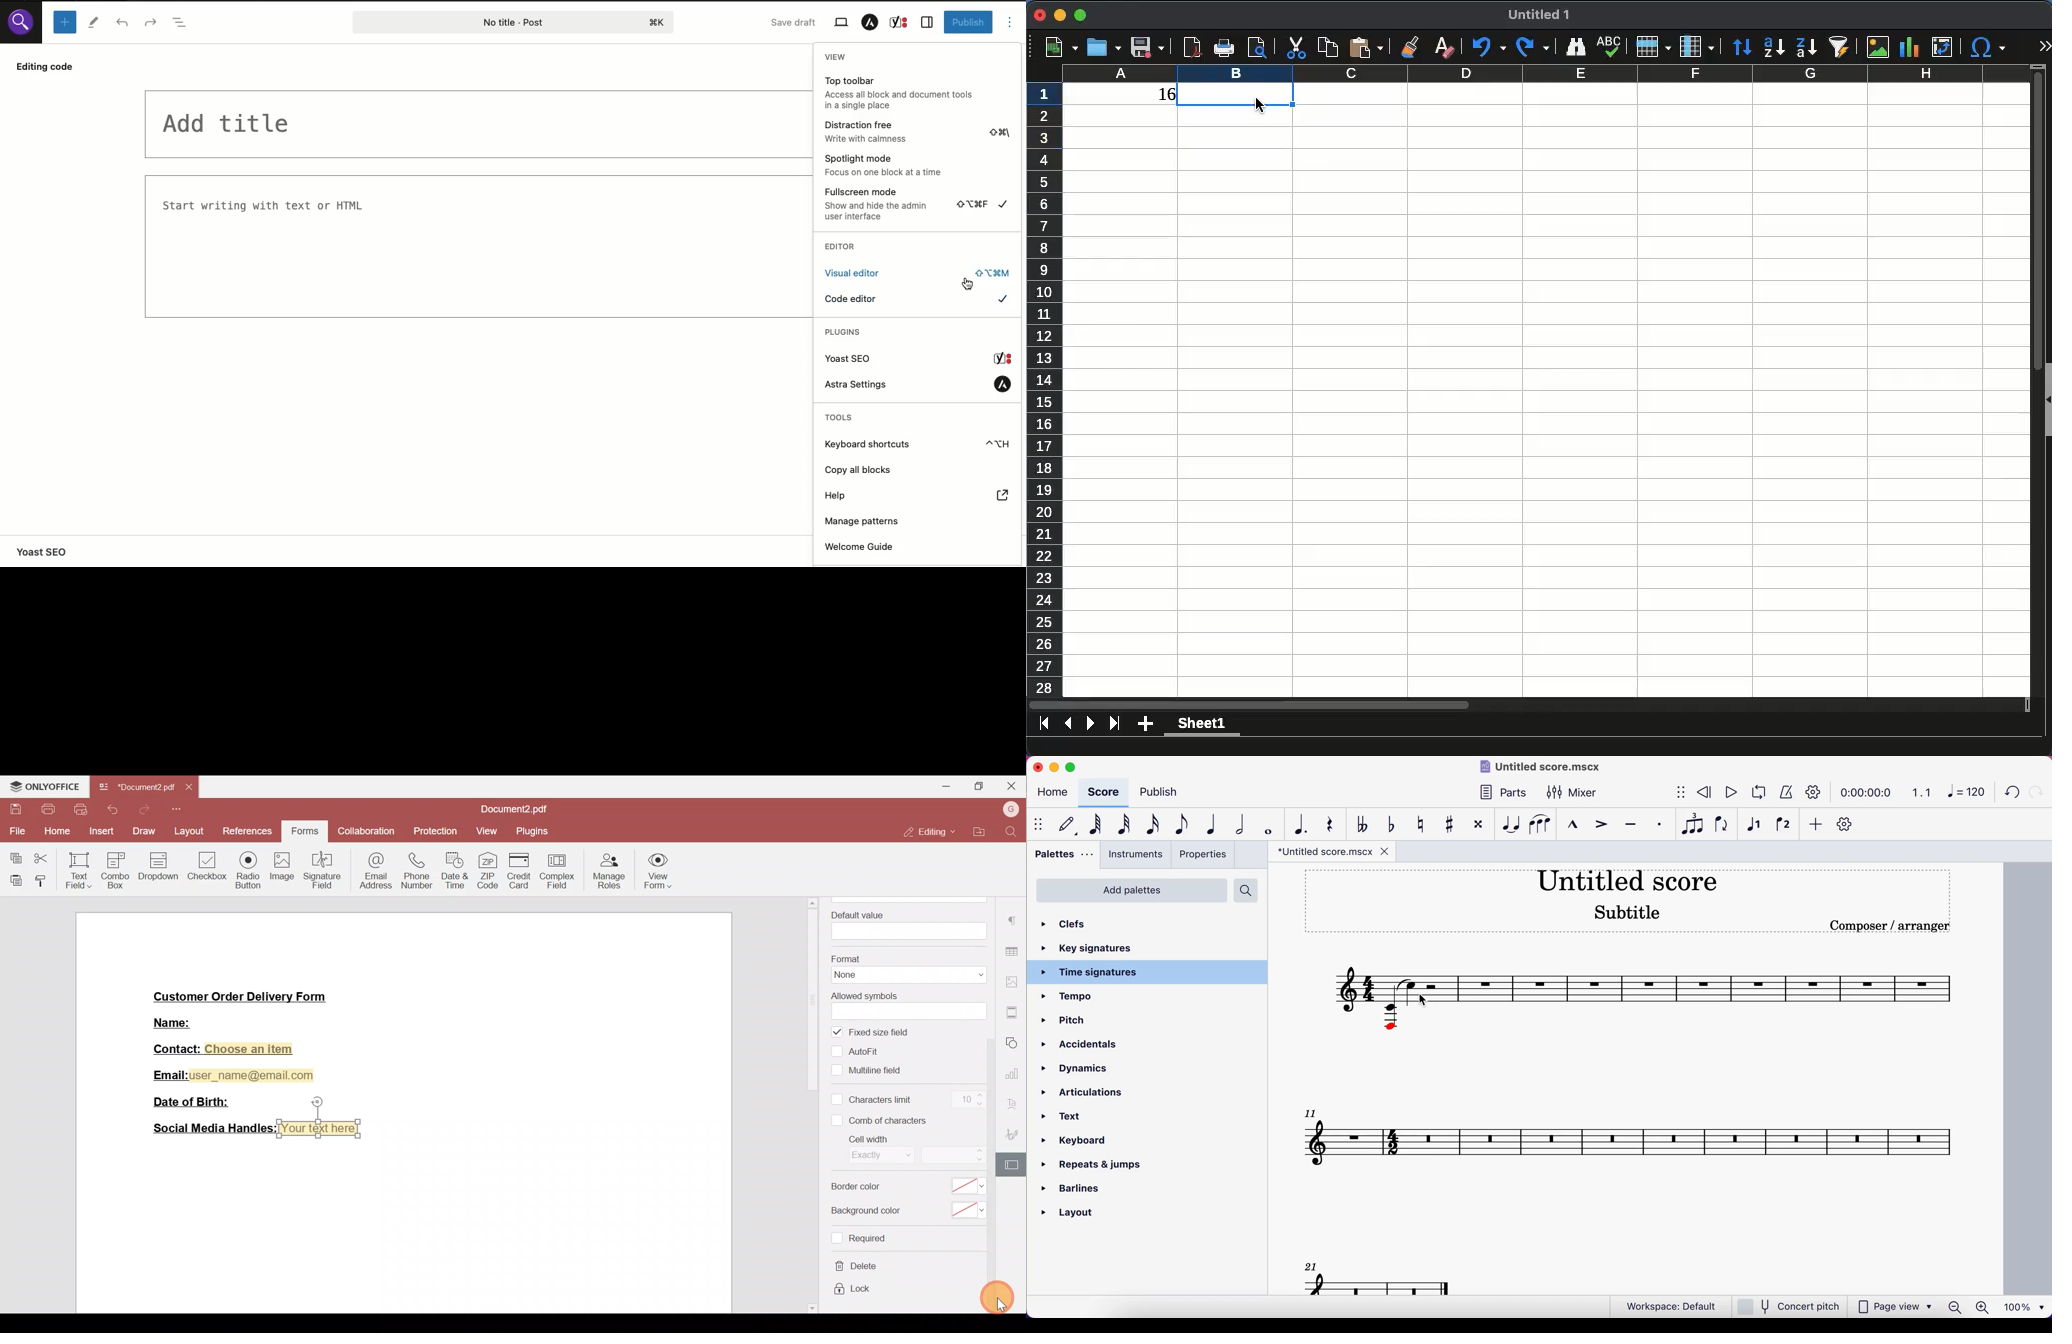 The height and width of the screenshot is (1344, 2072). Describe the element at coordinates (1533, 47) in the screenshot. I see `redo` at that location.